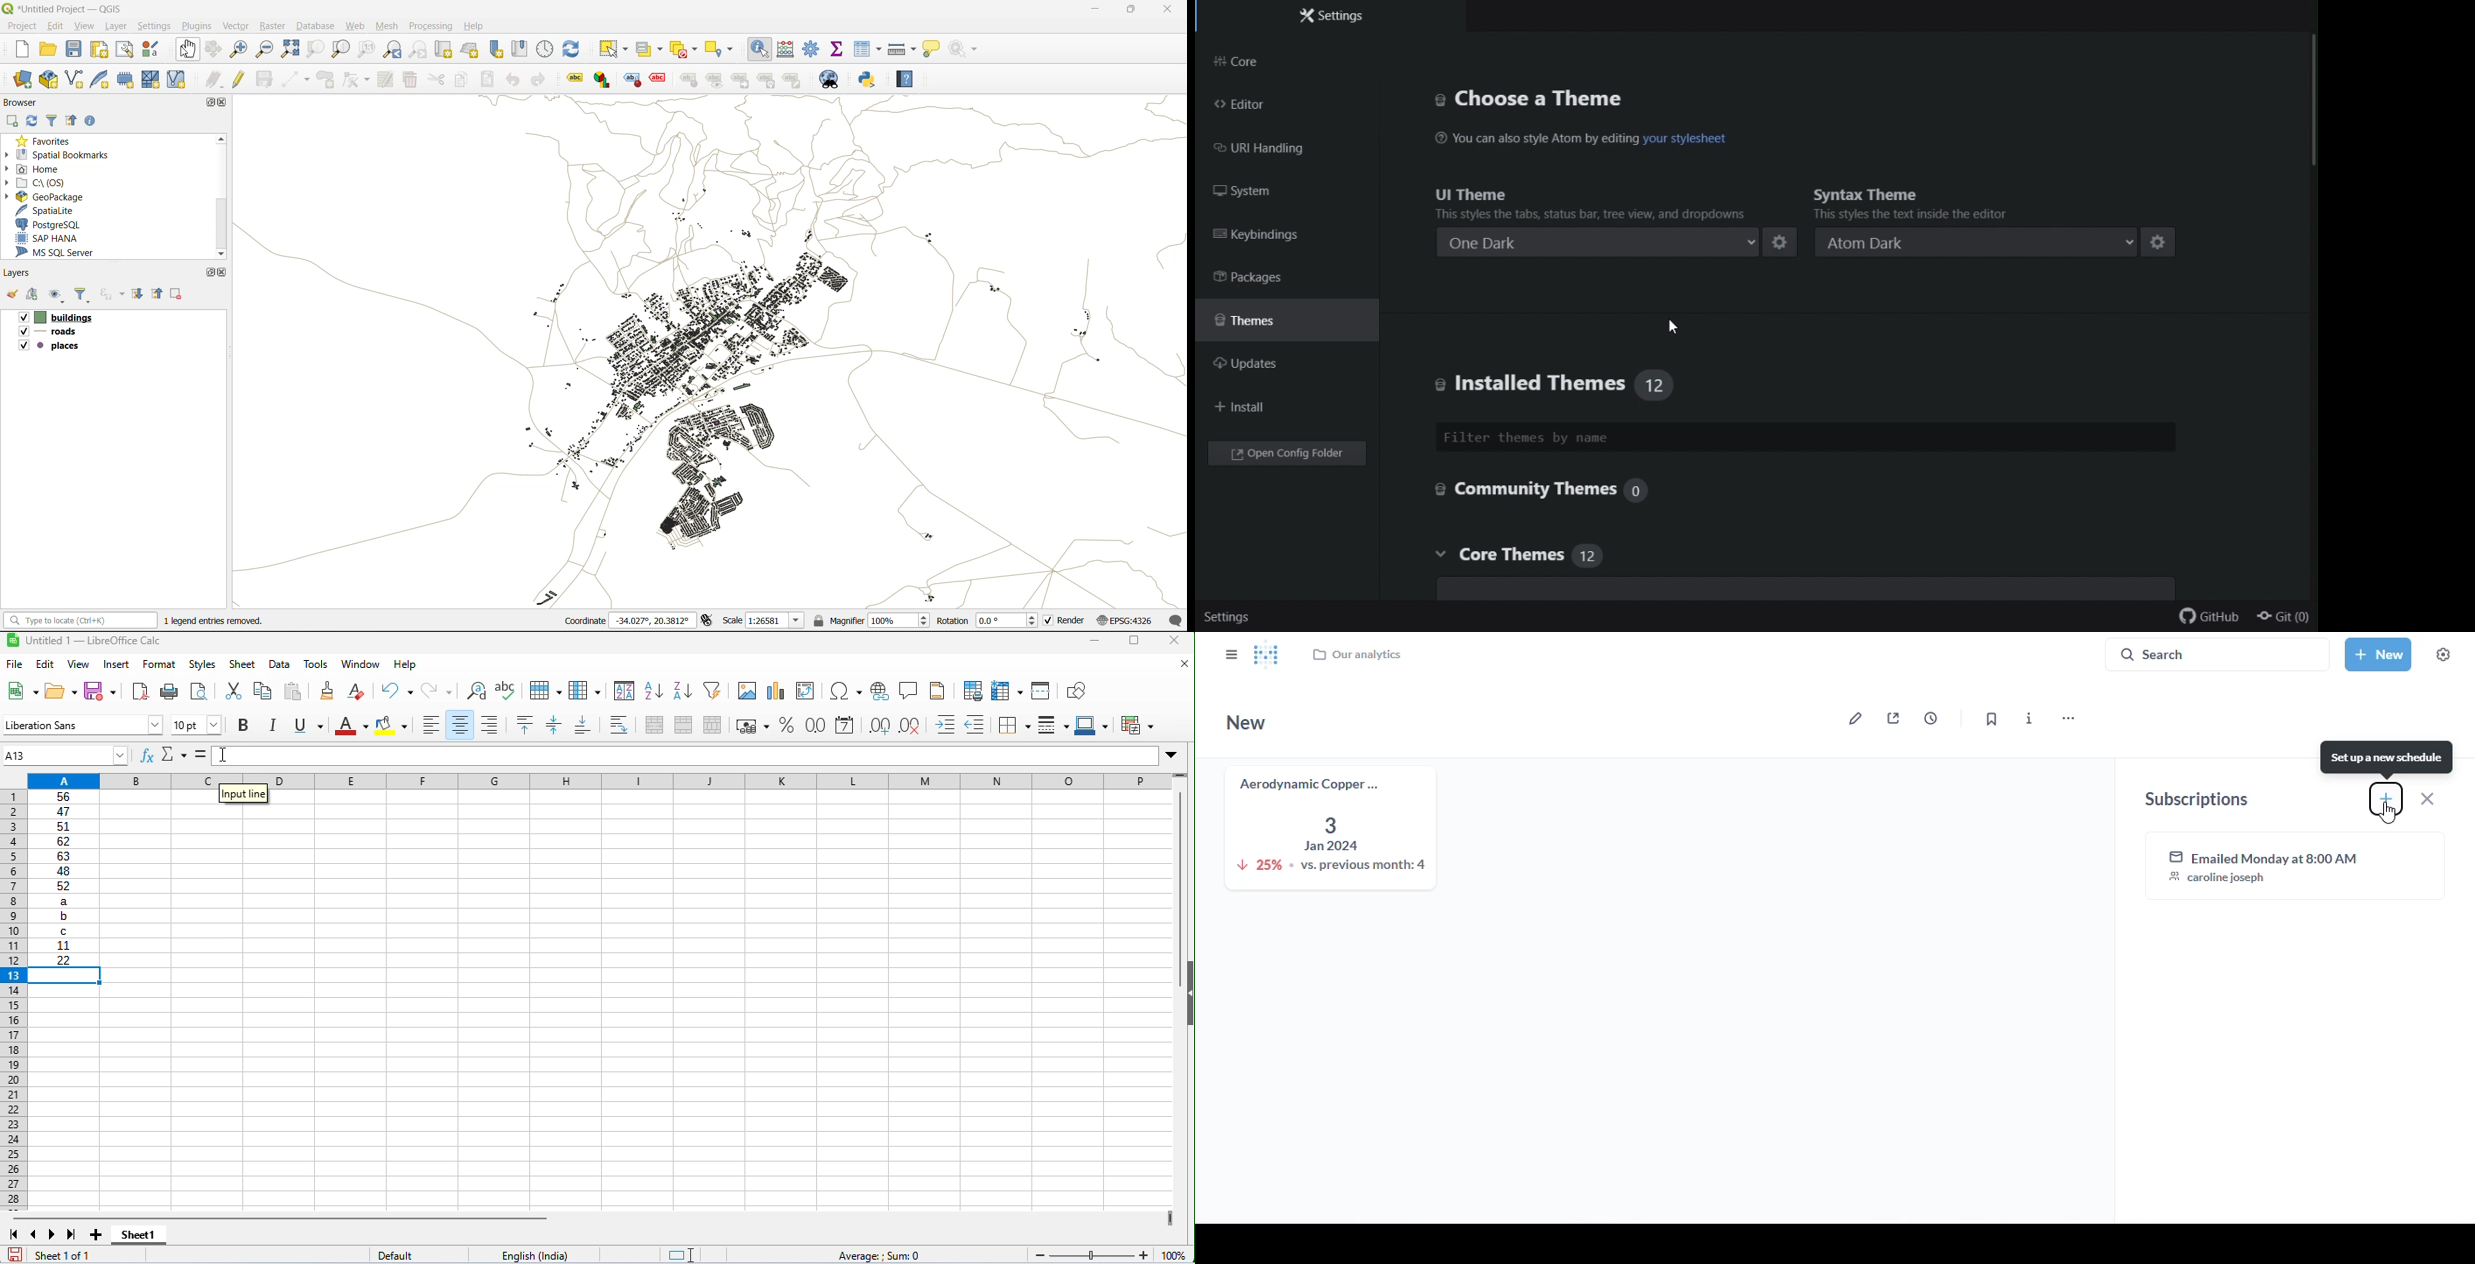 The width and height of the screenshot is (2492, 1288). I want to click on increase indent, so click(946, 724).